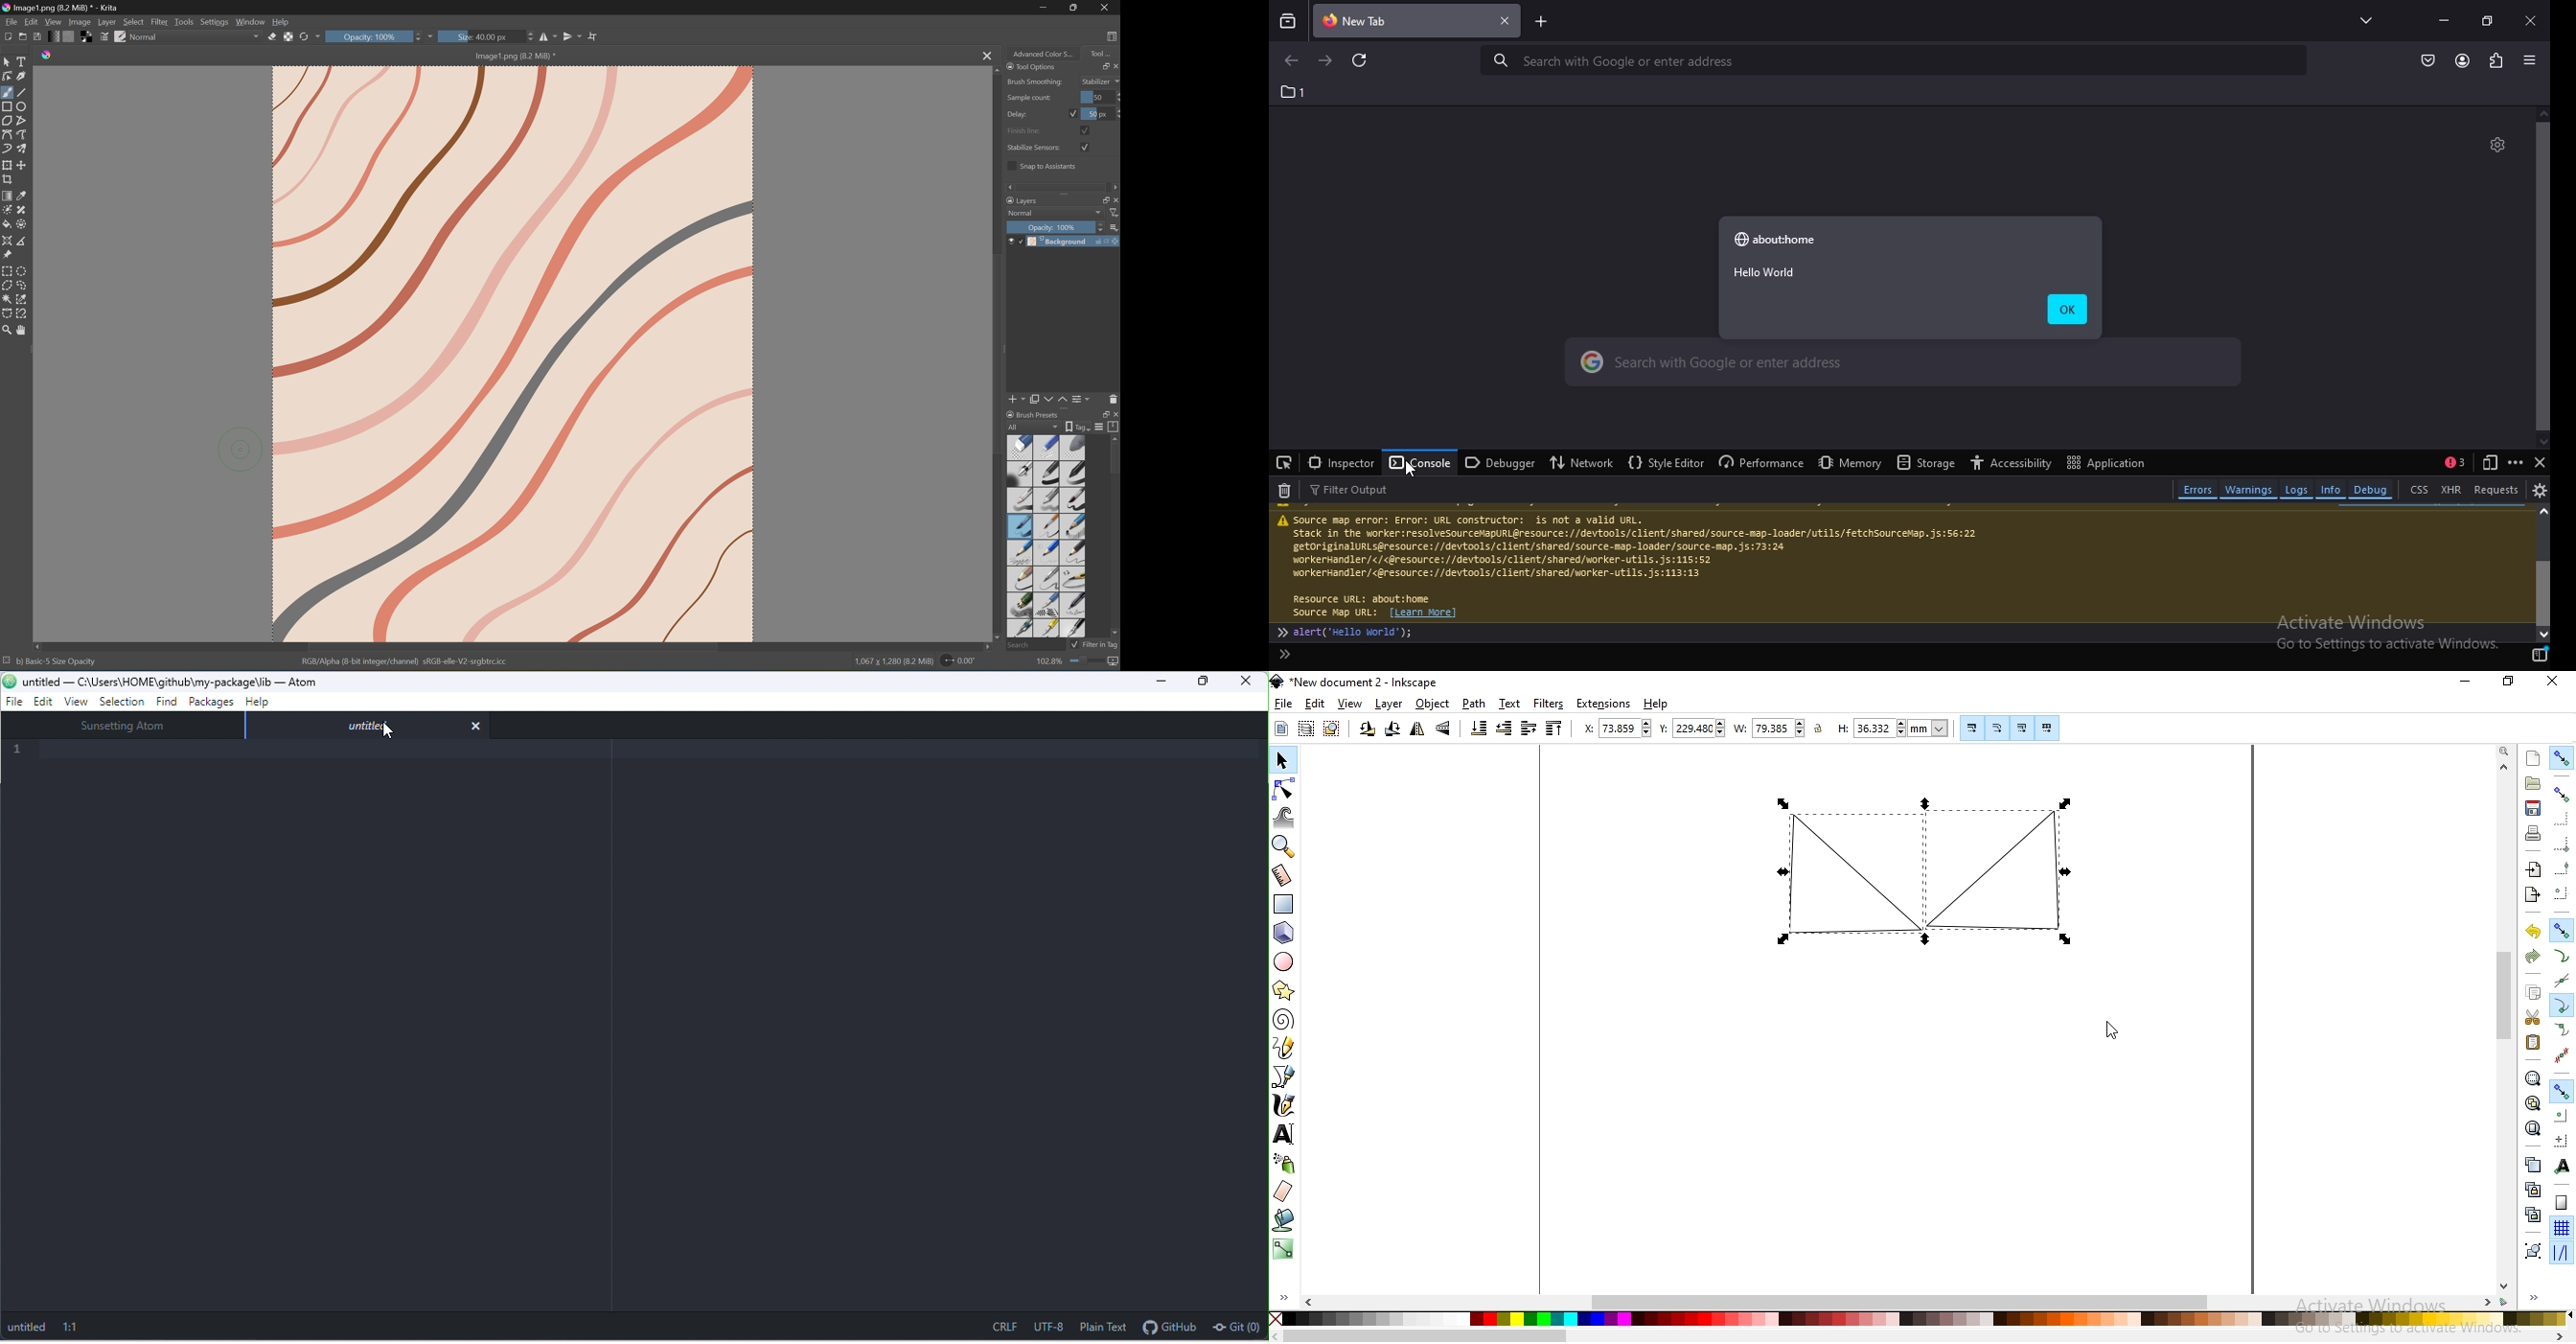 The width and height of the screenshot is (2576, 1344). I want to click on copy selection to clipboard, so click(2534, 994).